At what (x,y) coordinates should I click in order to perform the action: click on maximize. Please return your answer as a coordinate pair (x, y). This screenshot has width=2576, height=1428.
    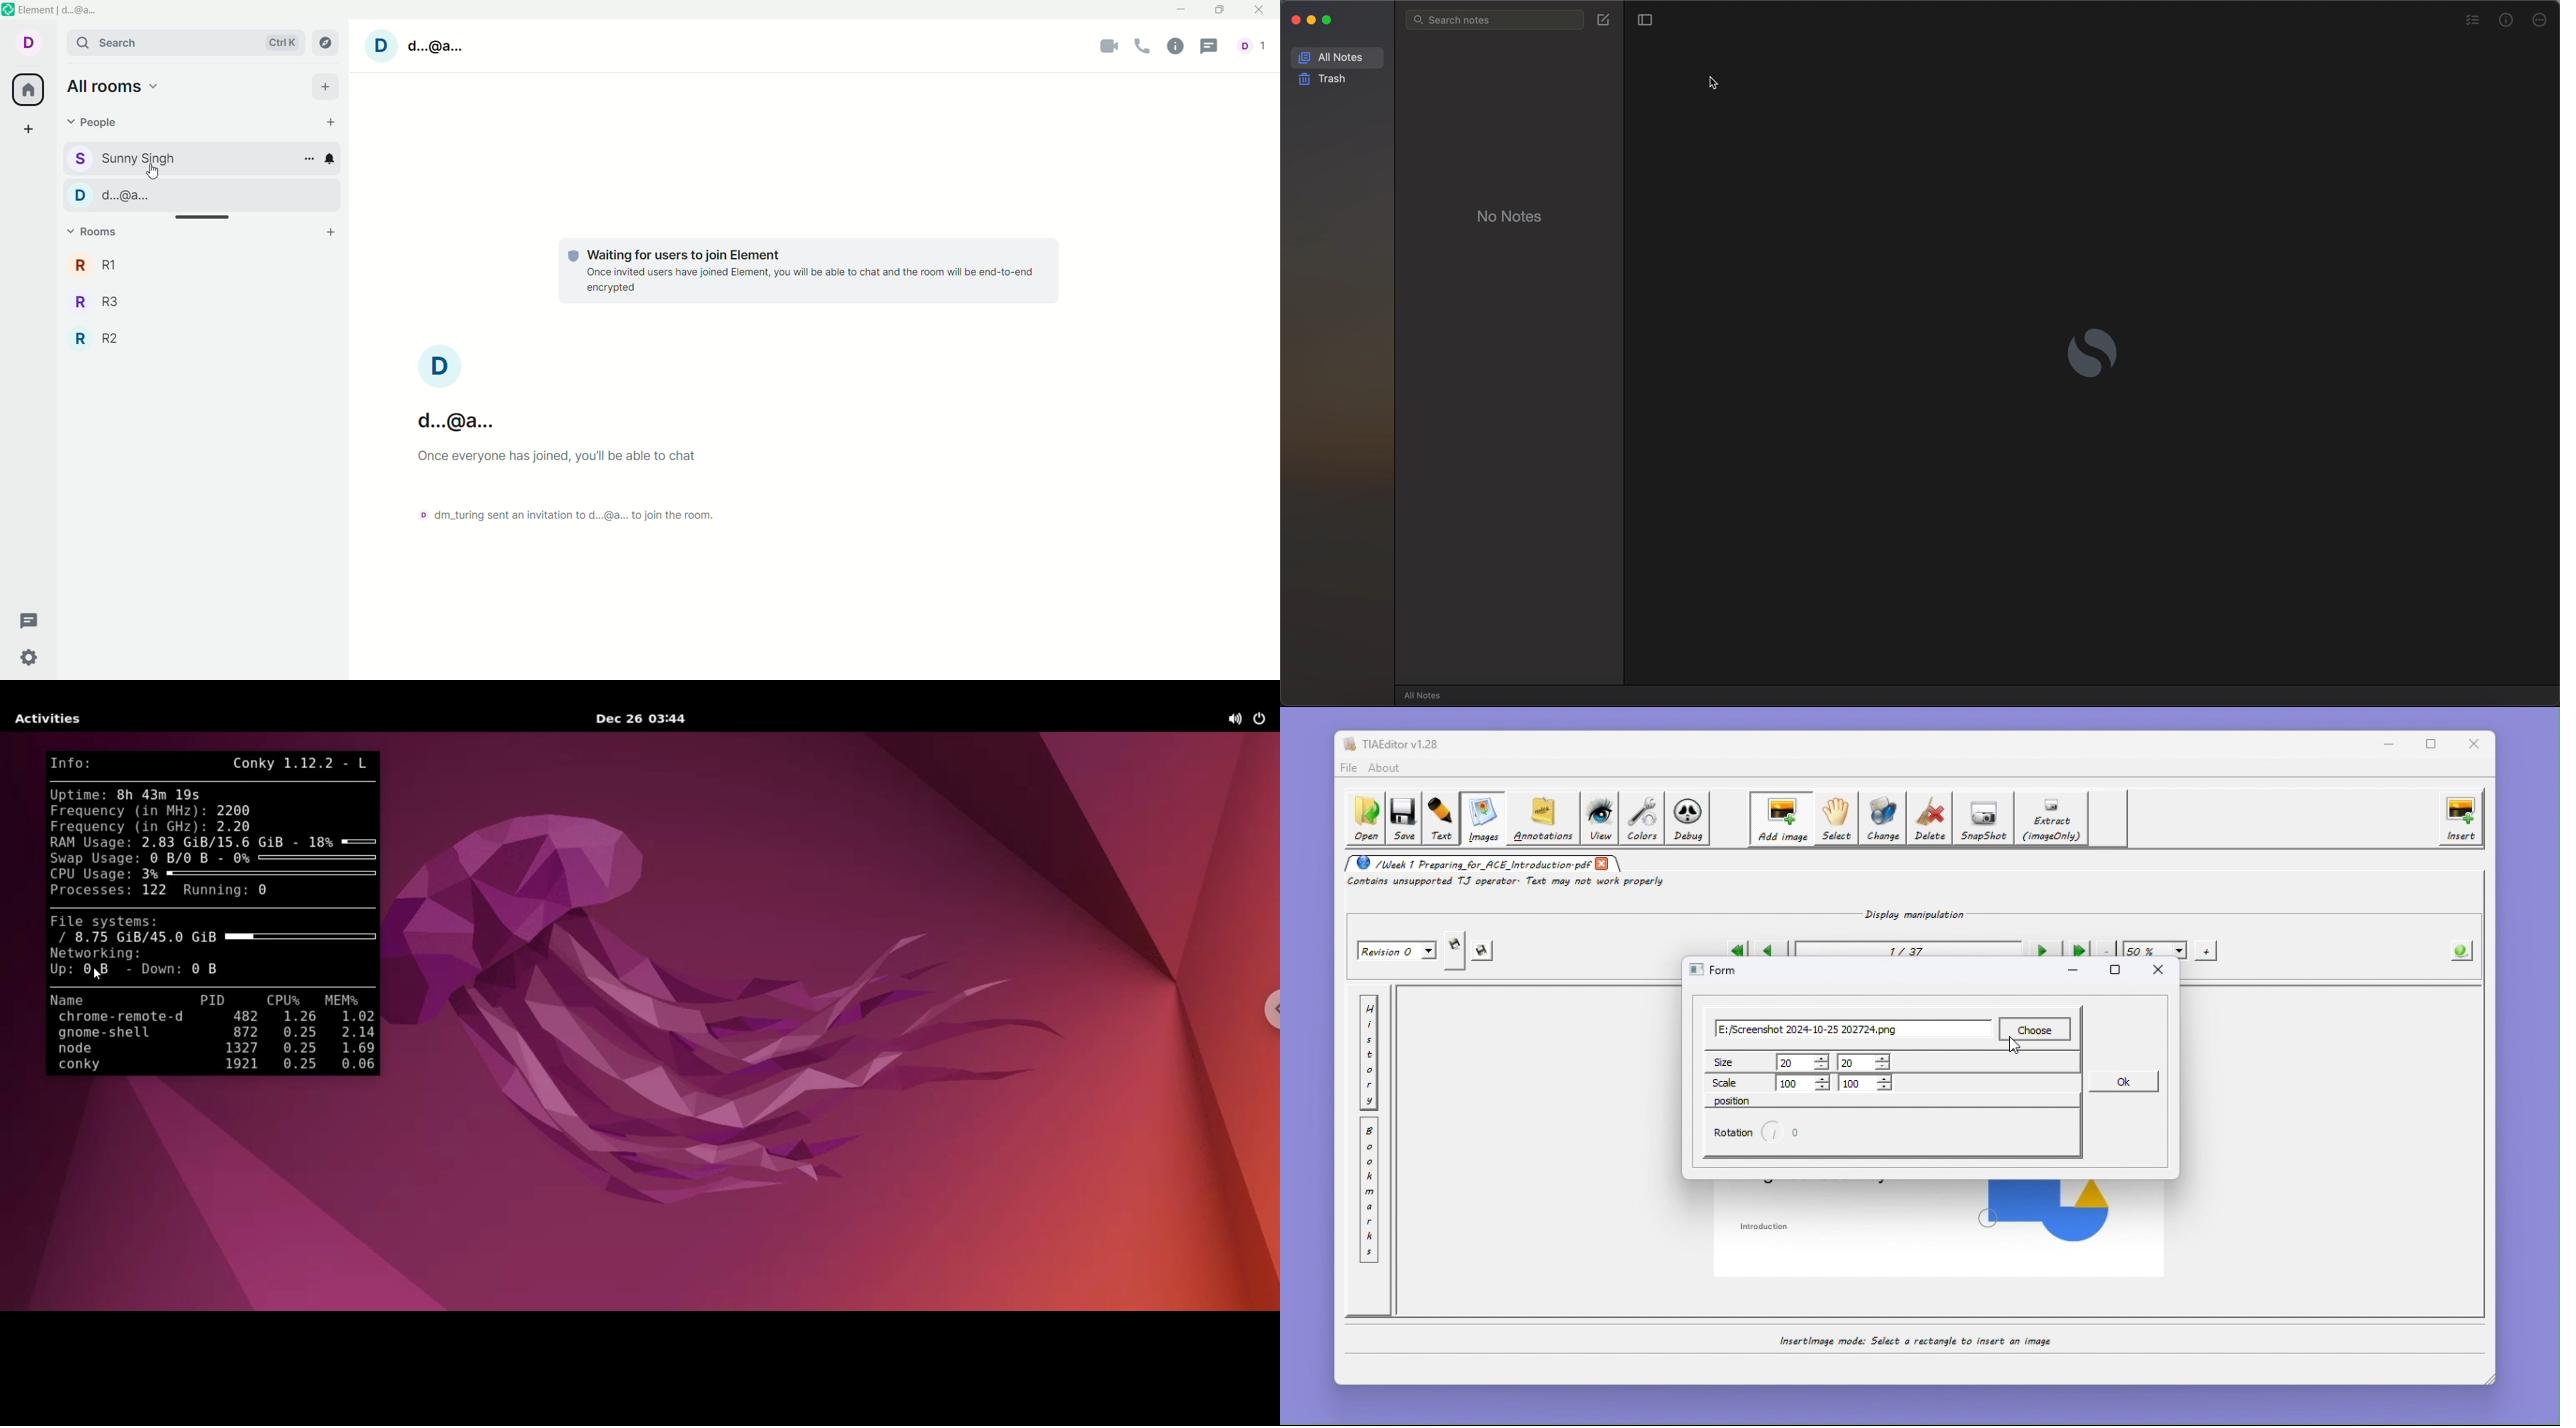
    Looking at the image, I should click on (1331, 21).